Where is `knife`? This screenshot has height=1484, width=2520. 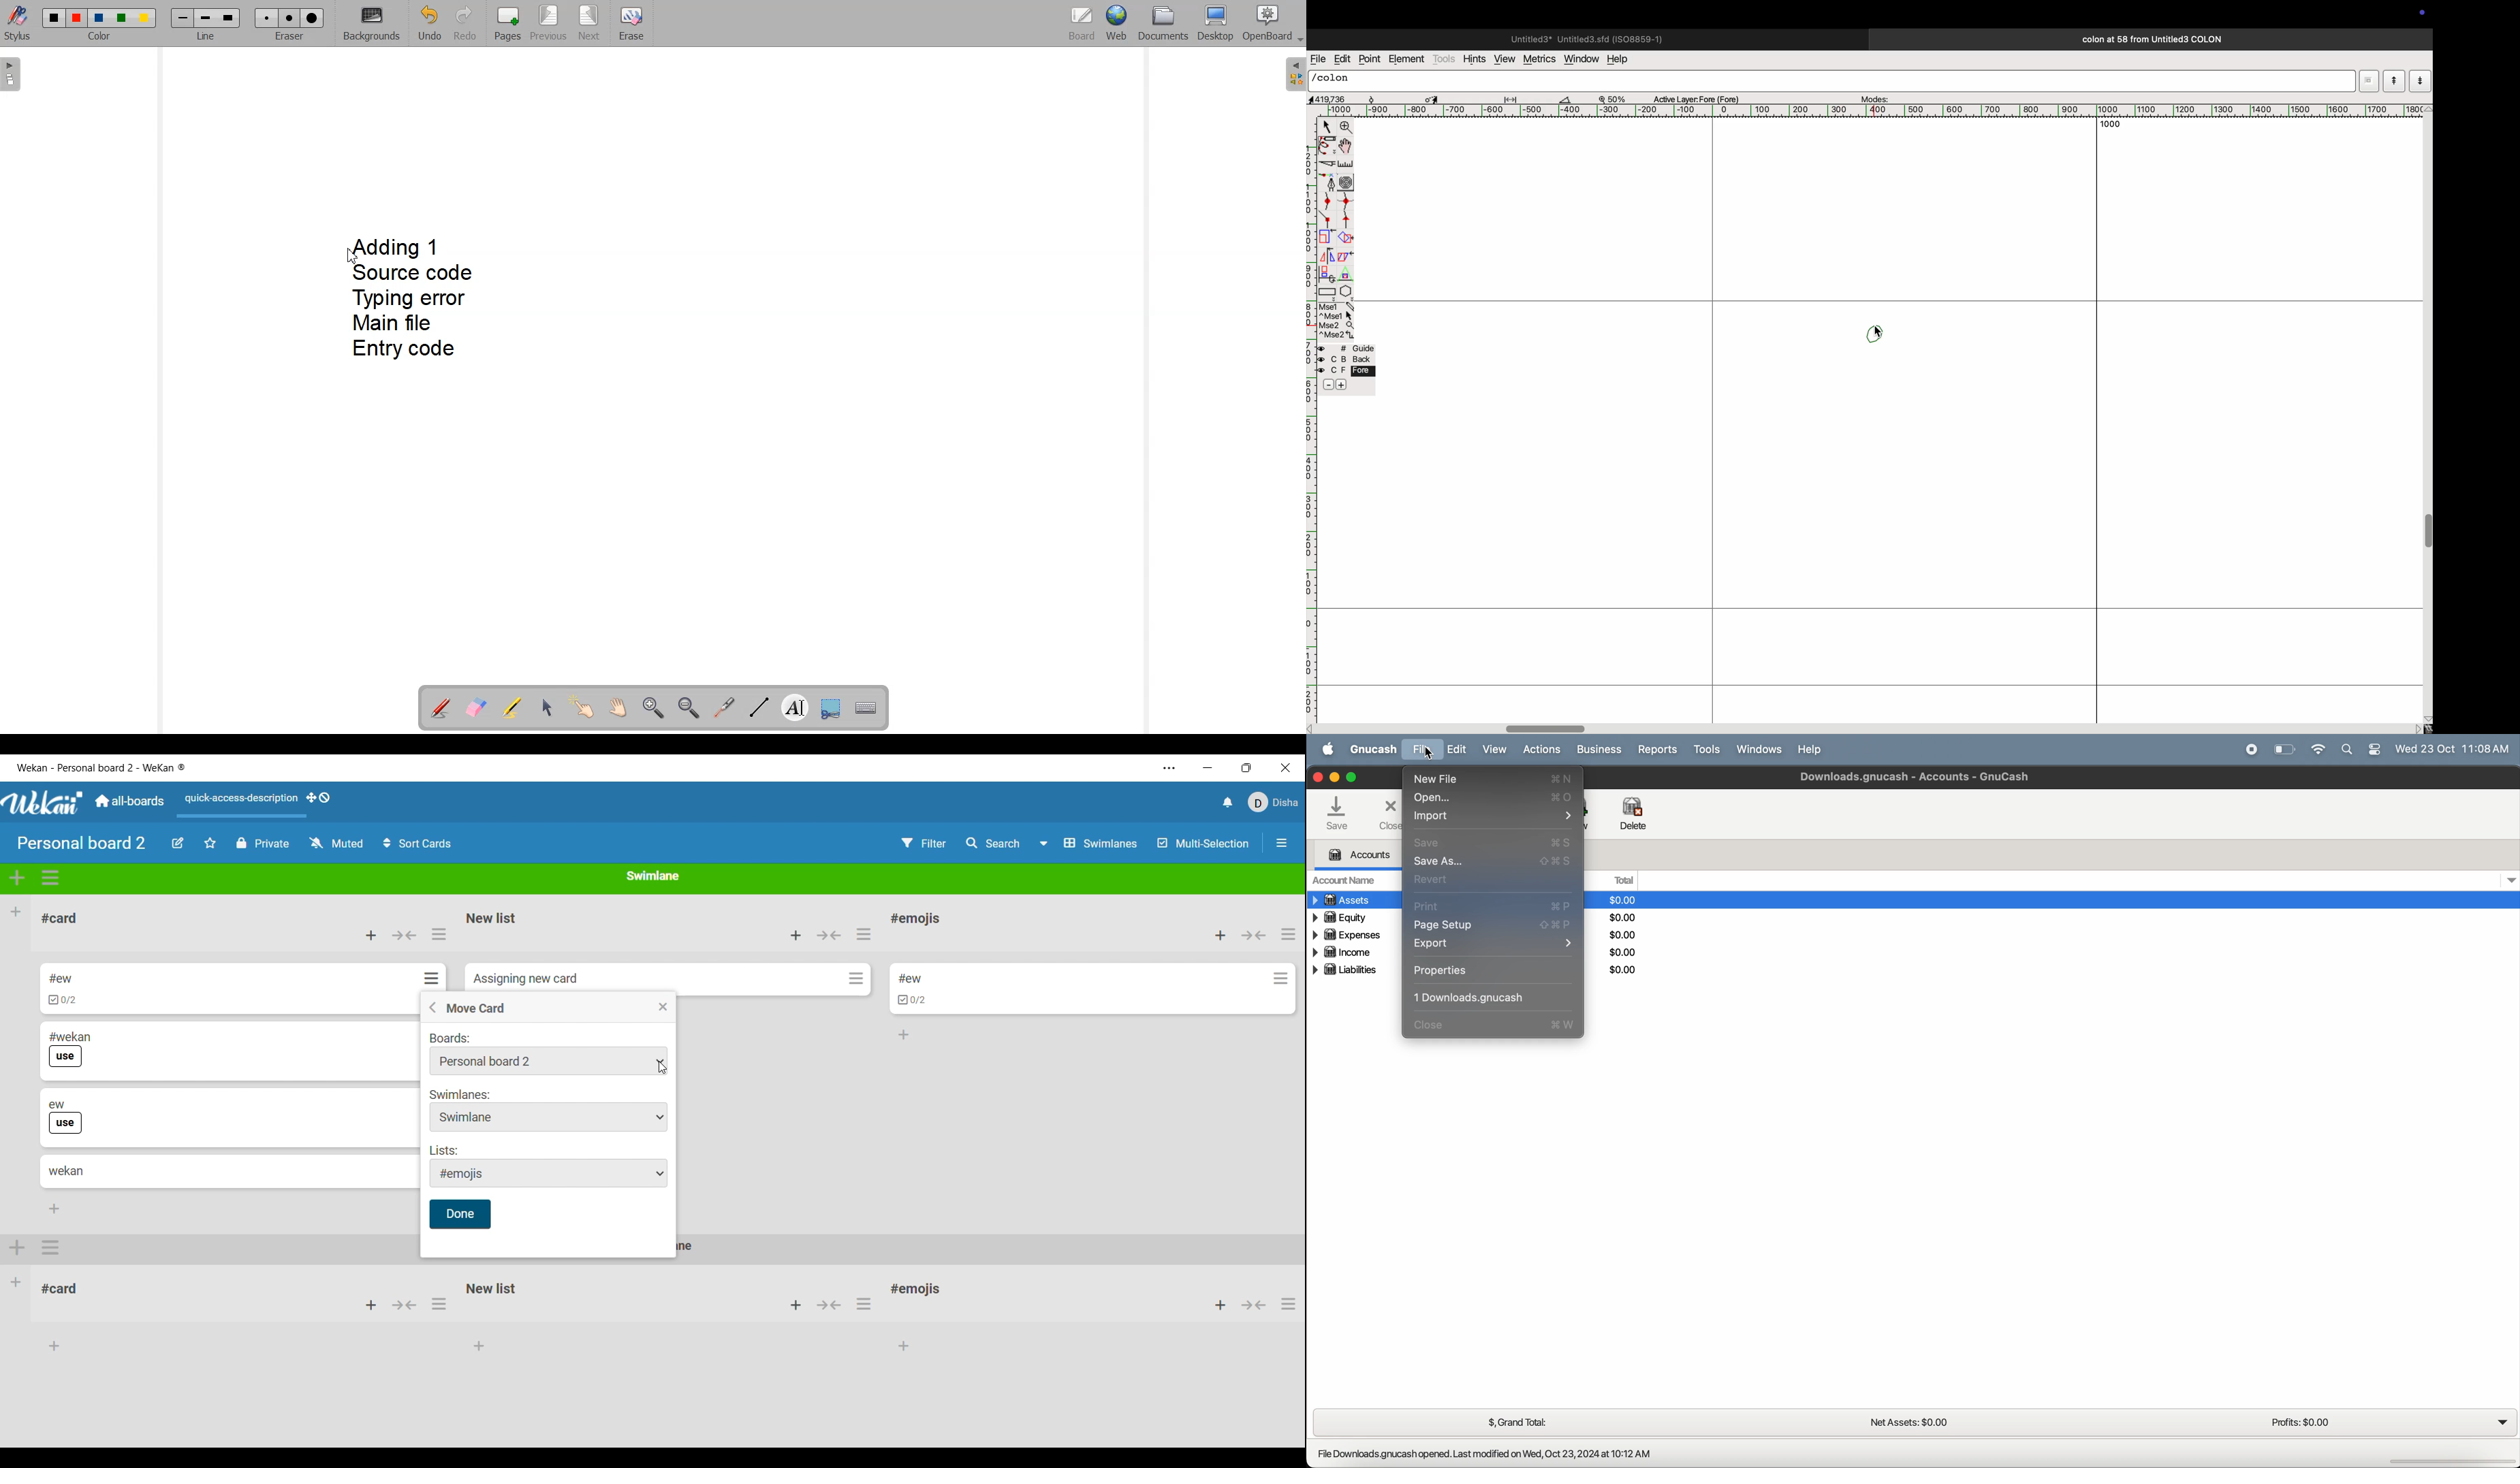 knife is located at coordinates (1326, 165).